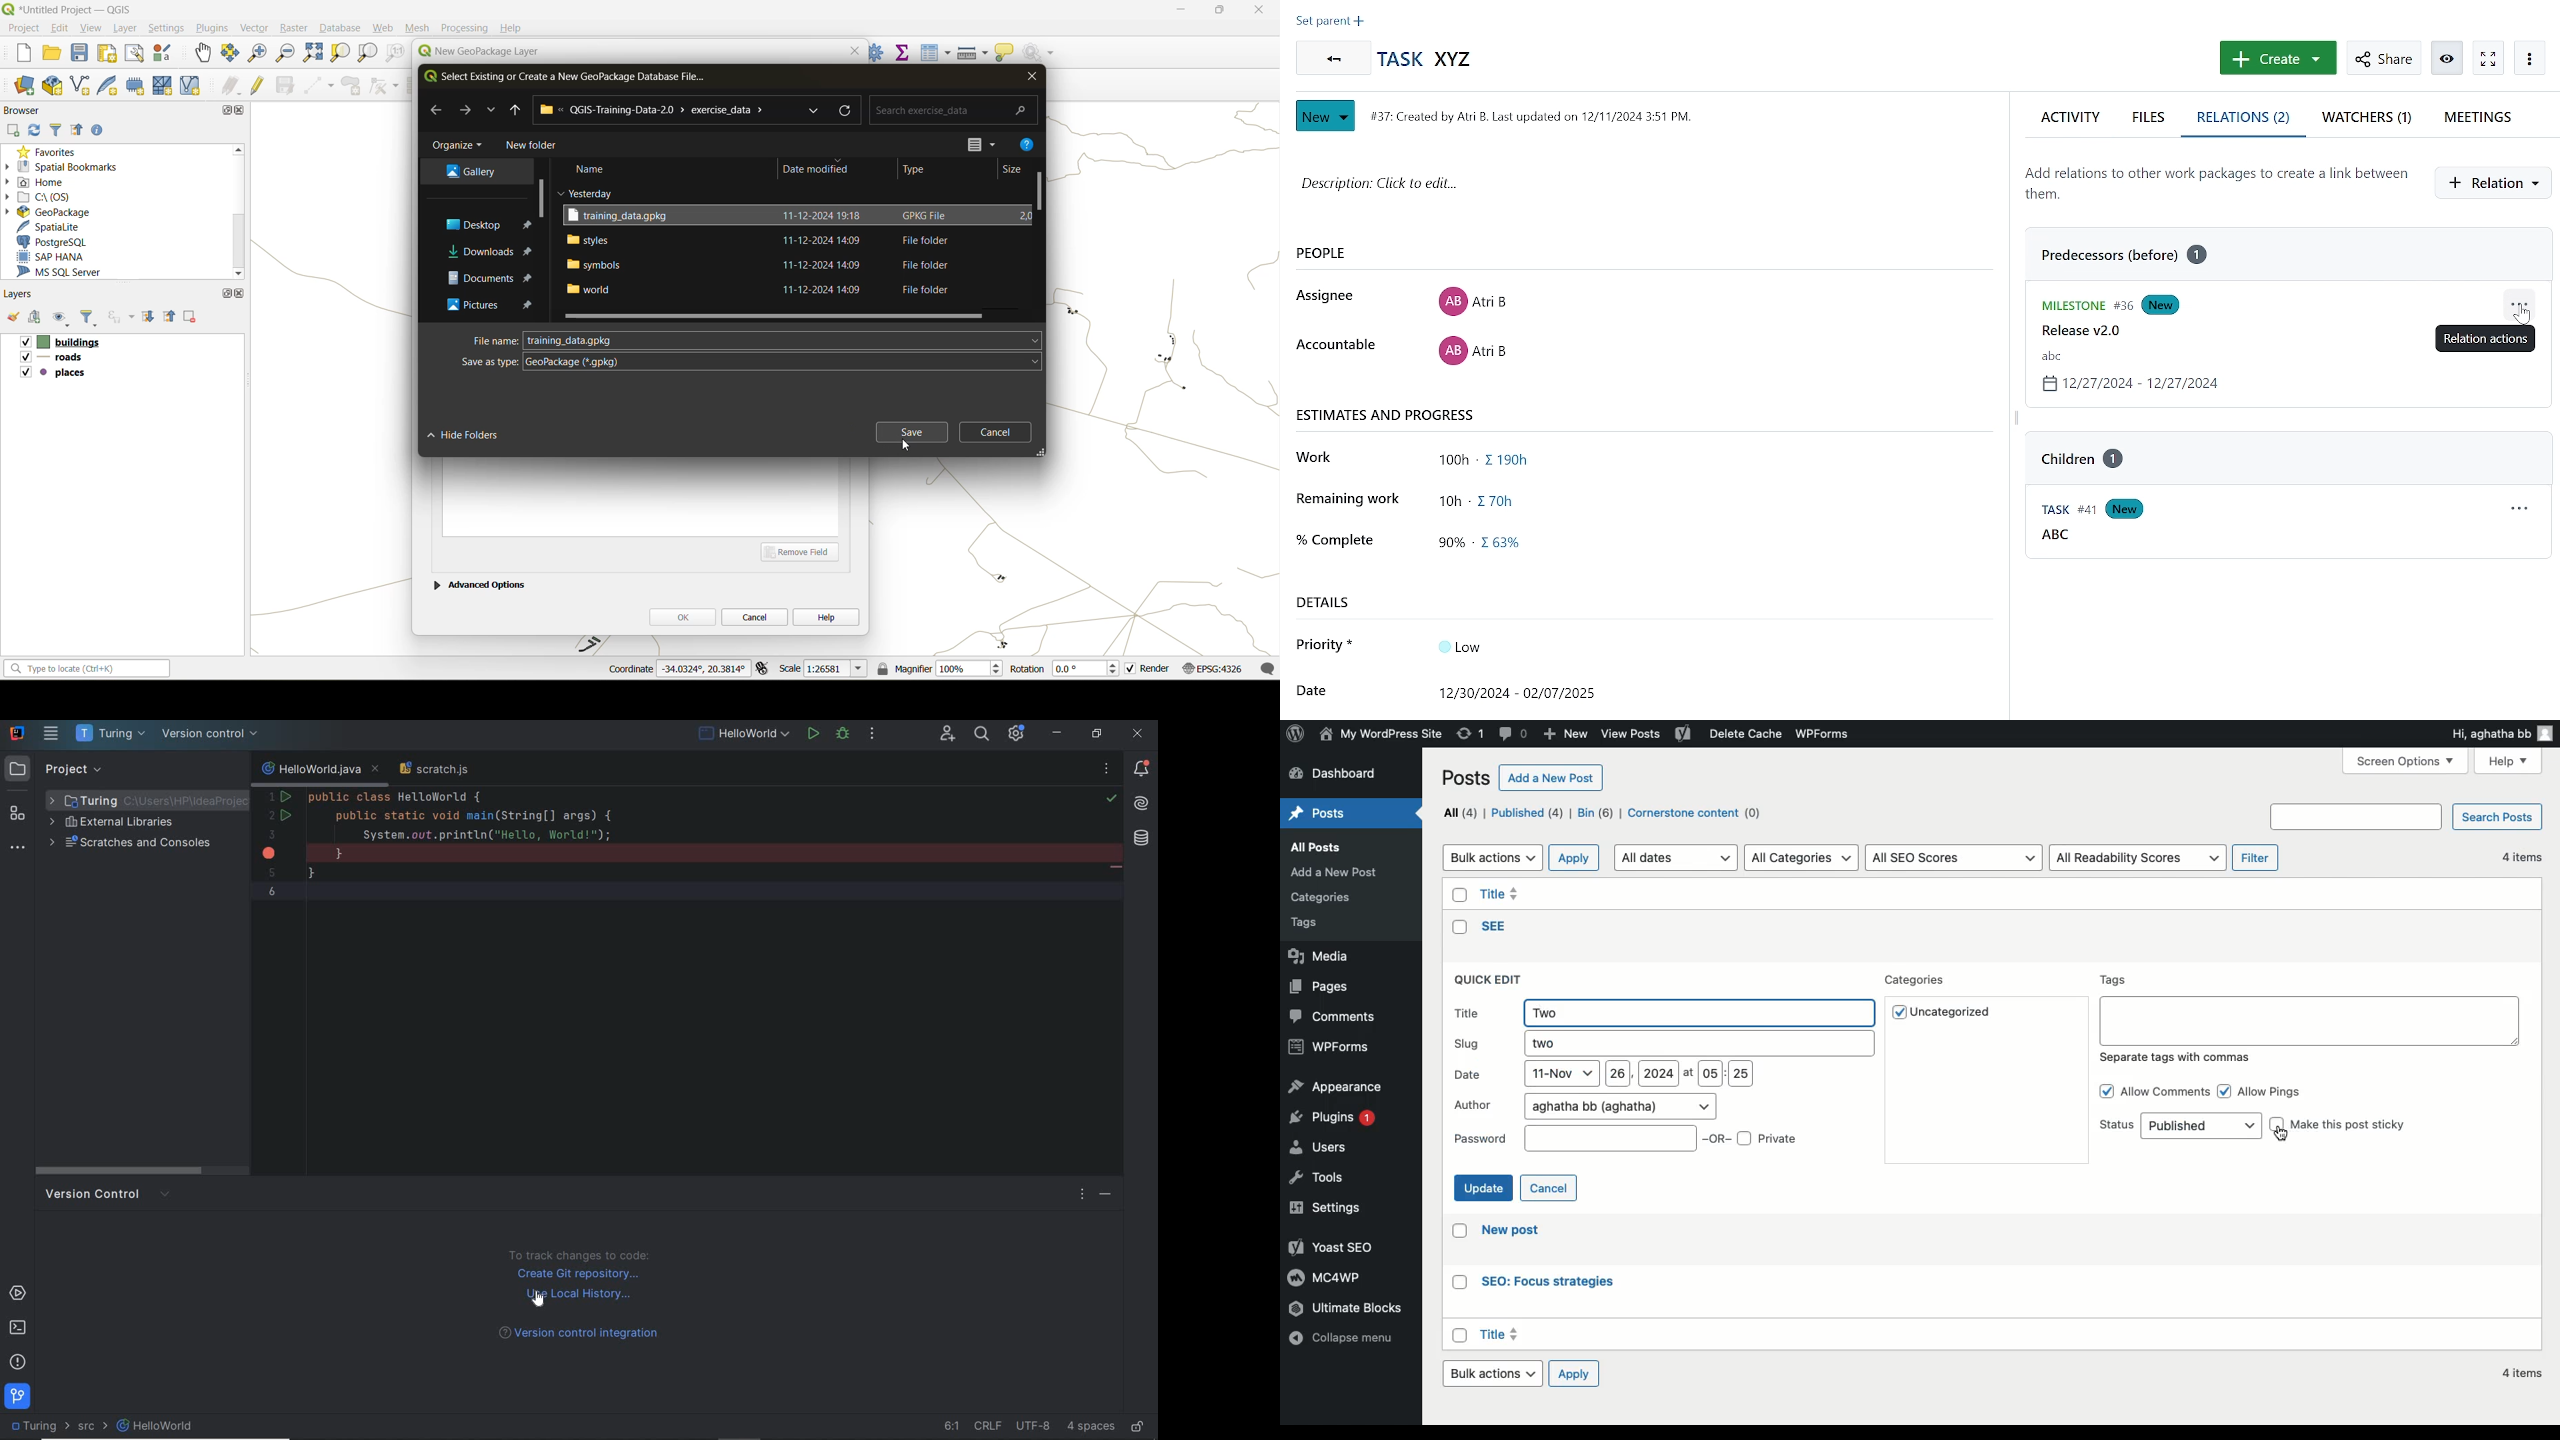 The image size is (2576, 1456). What do you see at coordinates (1339, 872) in the screenshot?
I see `Add a new post` at bounding box center [1339, 872].